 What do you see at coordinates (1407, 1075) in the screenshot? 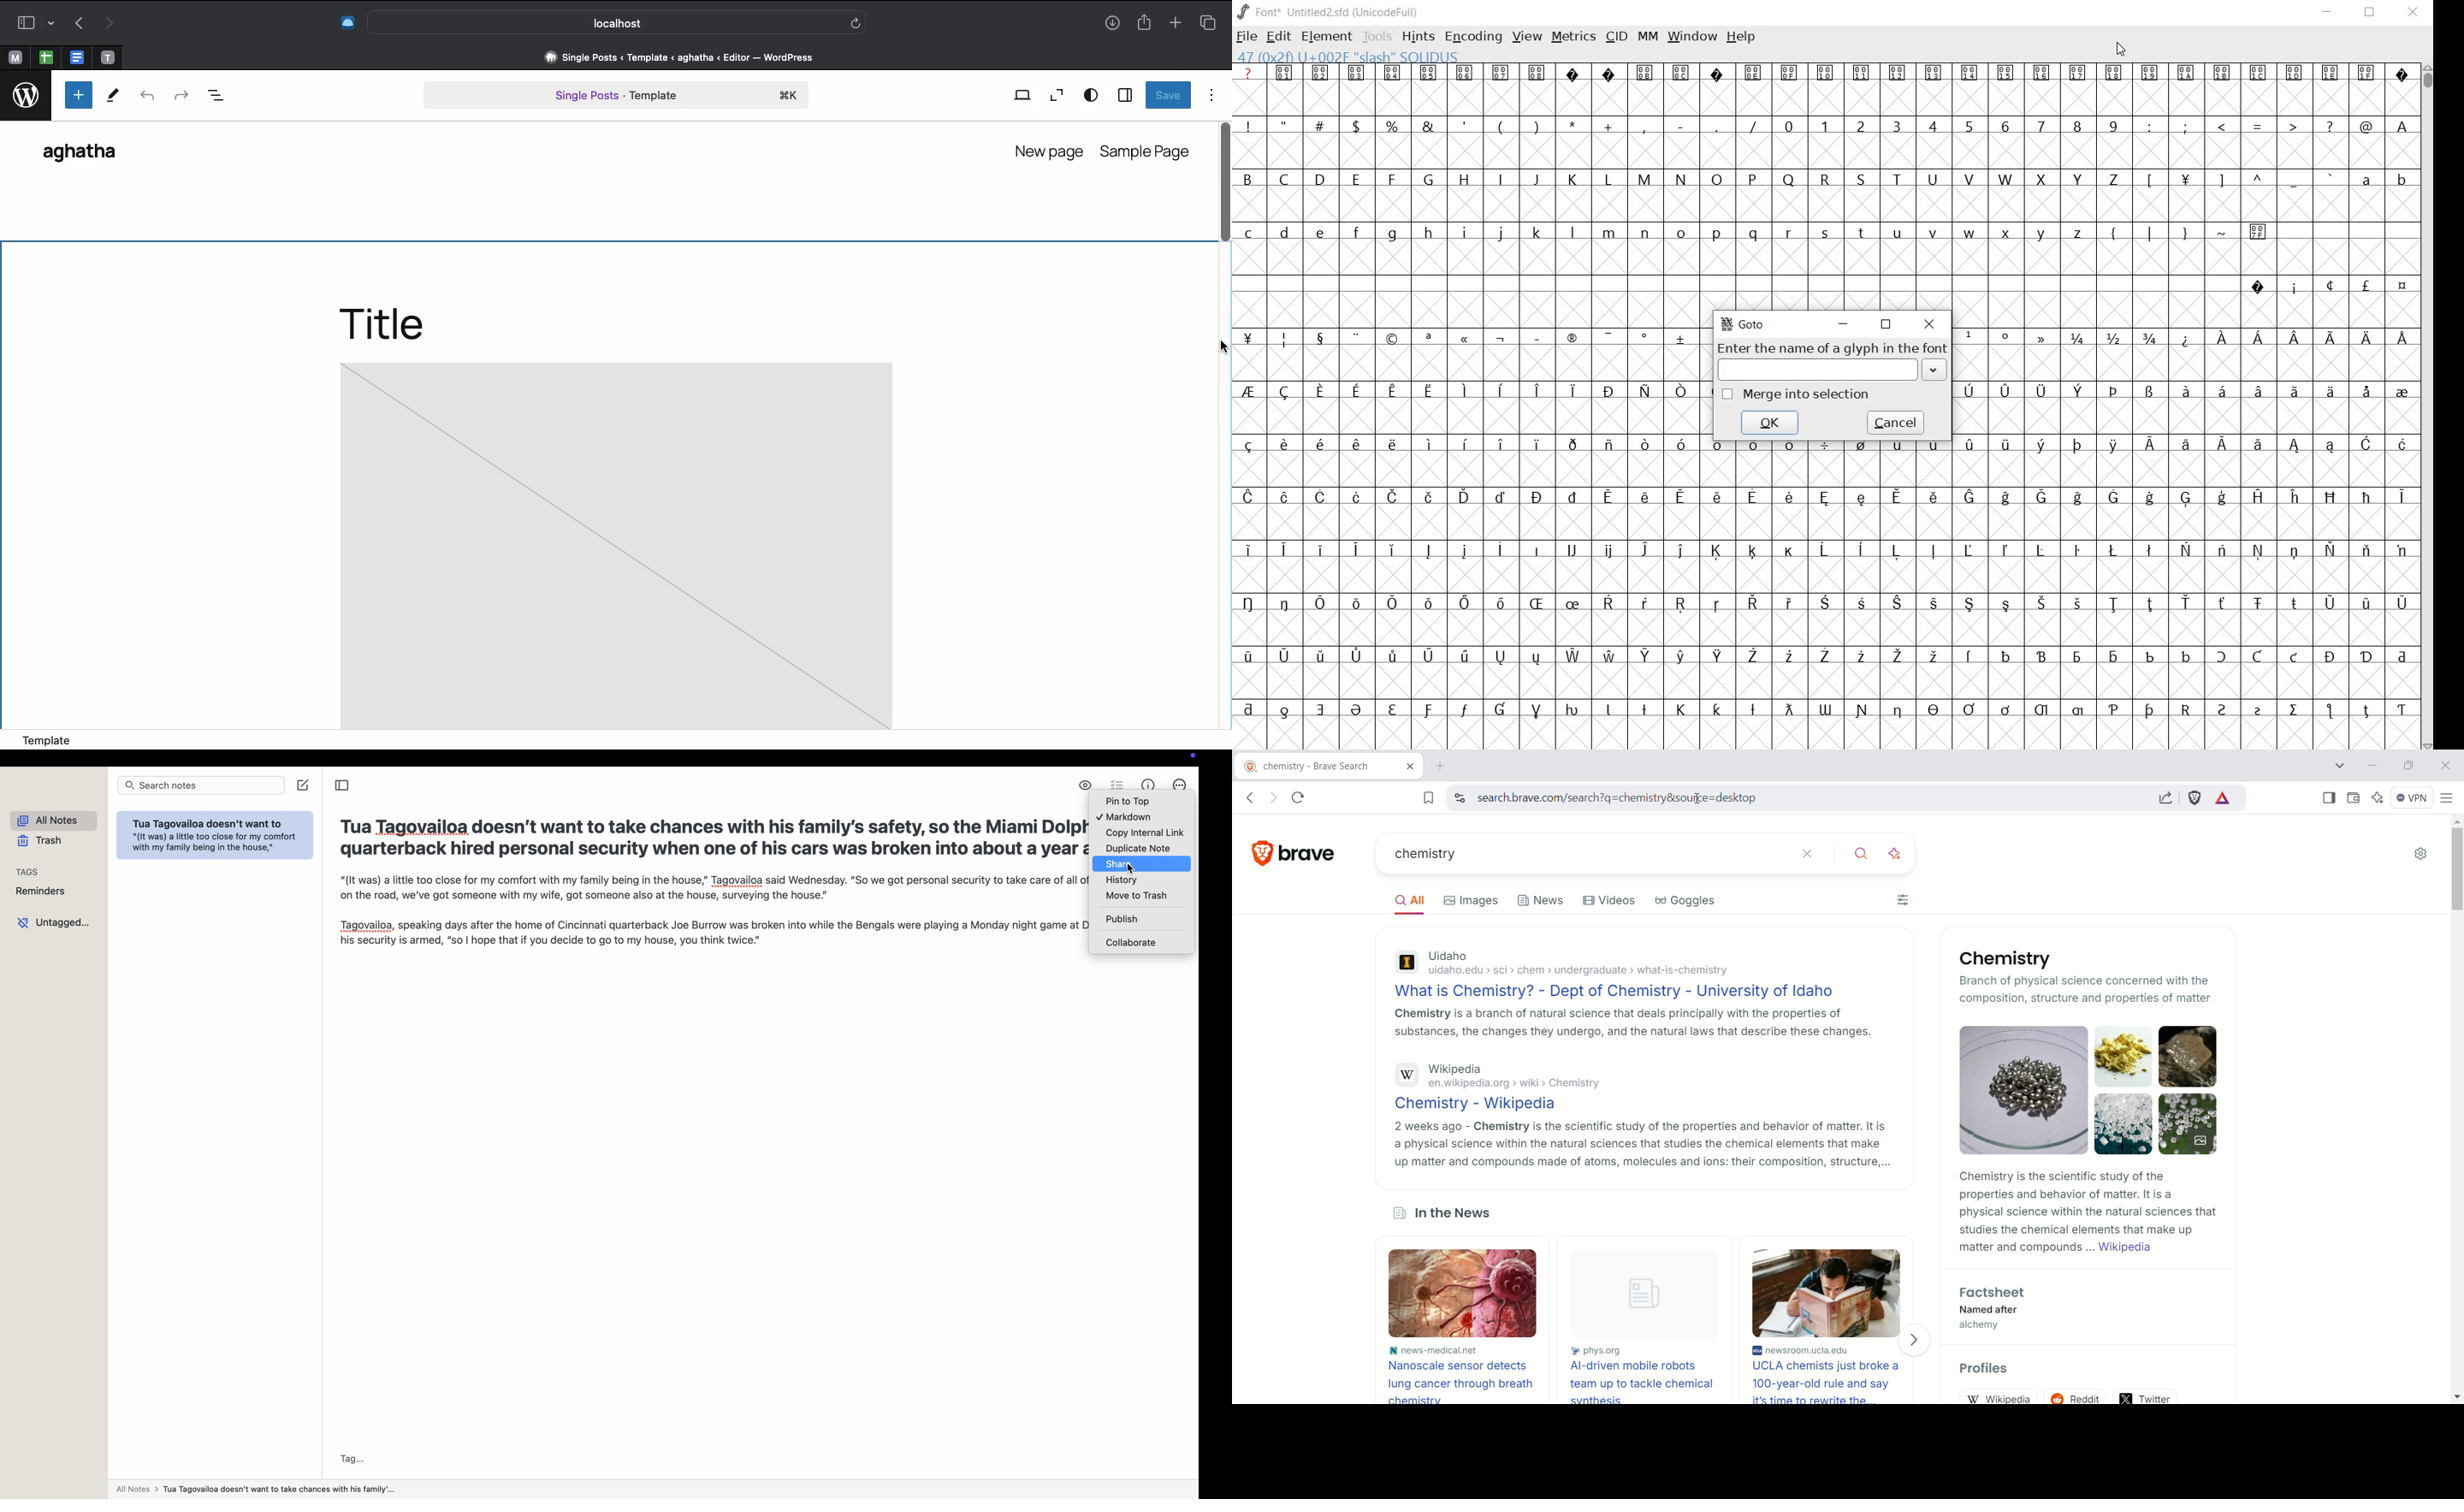
I see `Wikipedia logo` at bounding box center [1407, 1075].